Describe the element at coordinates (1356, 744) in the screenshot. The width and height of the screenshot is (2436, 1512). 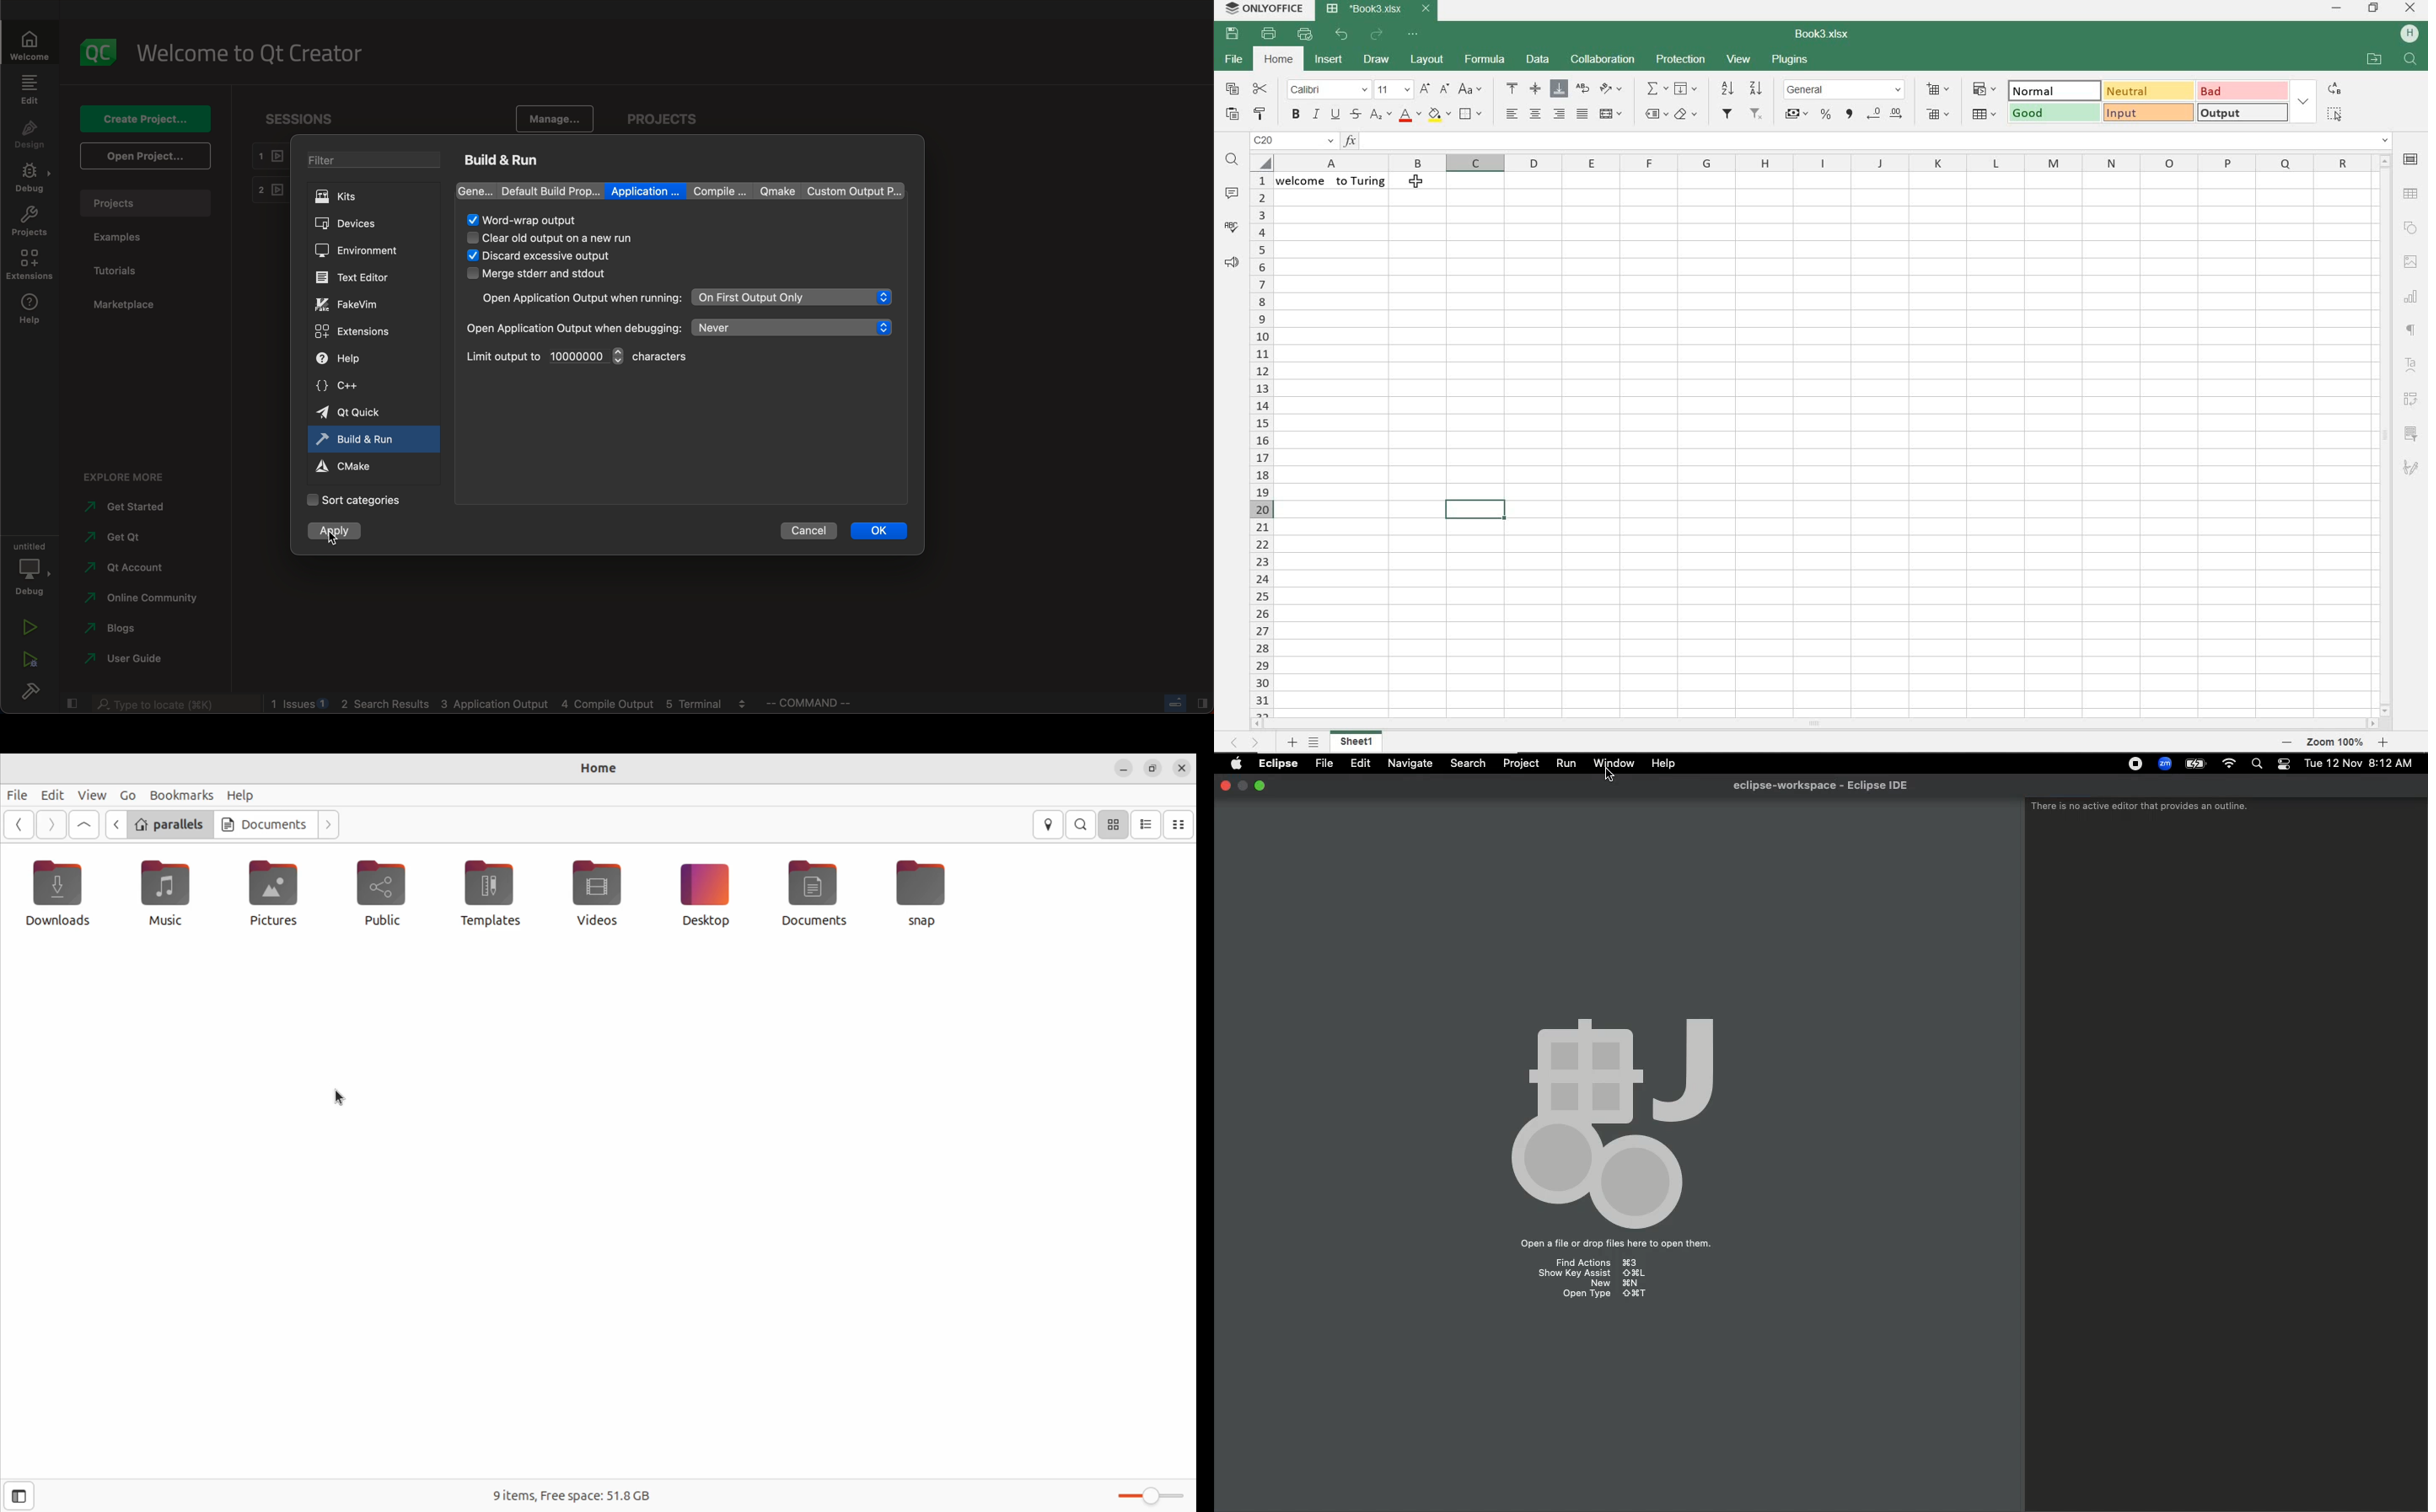
I see `sheet1` at that location.